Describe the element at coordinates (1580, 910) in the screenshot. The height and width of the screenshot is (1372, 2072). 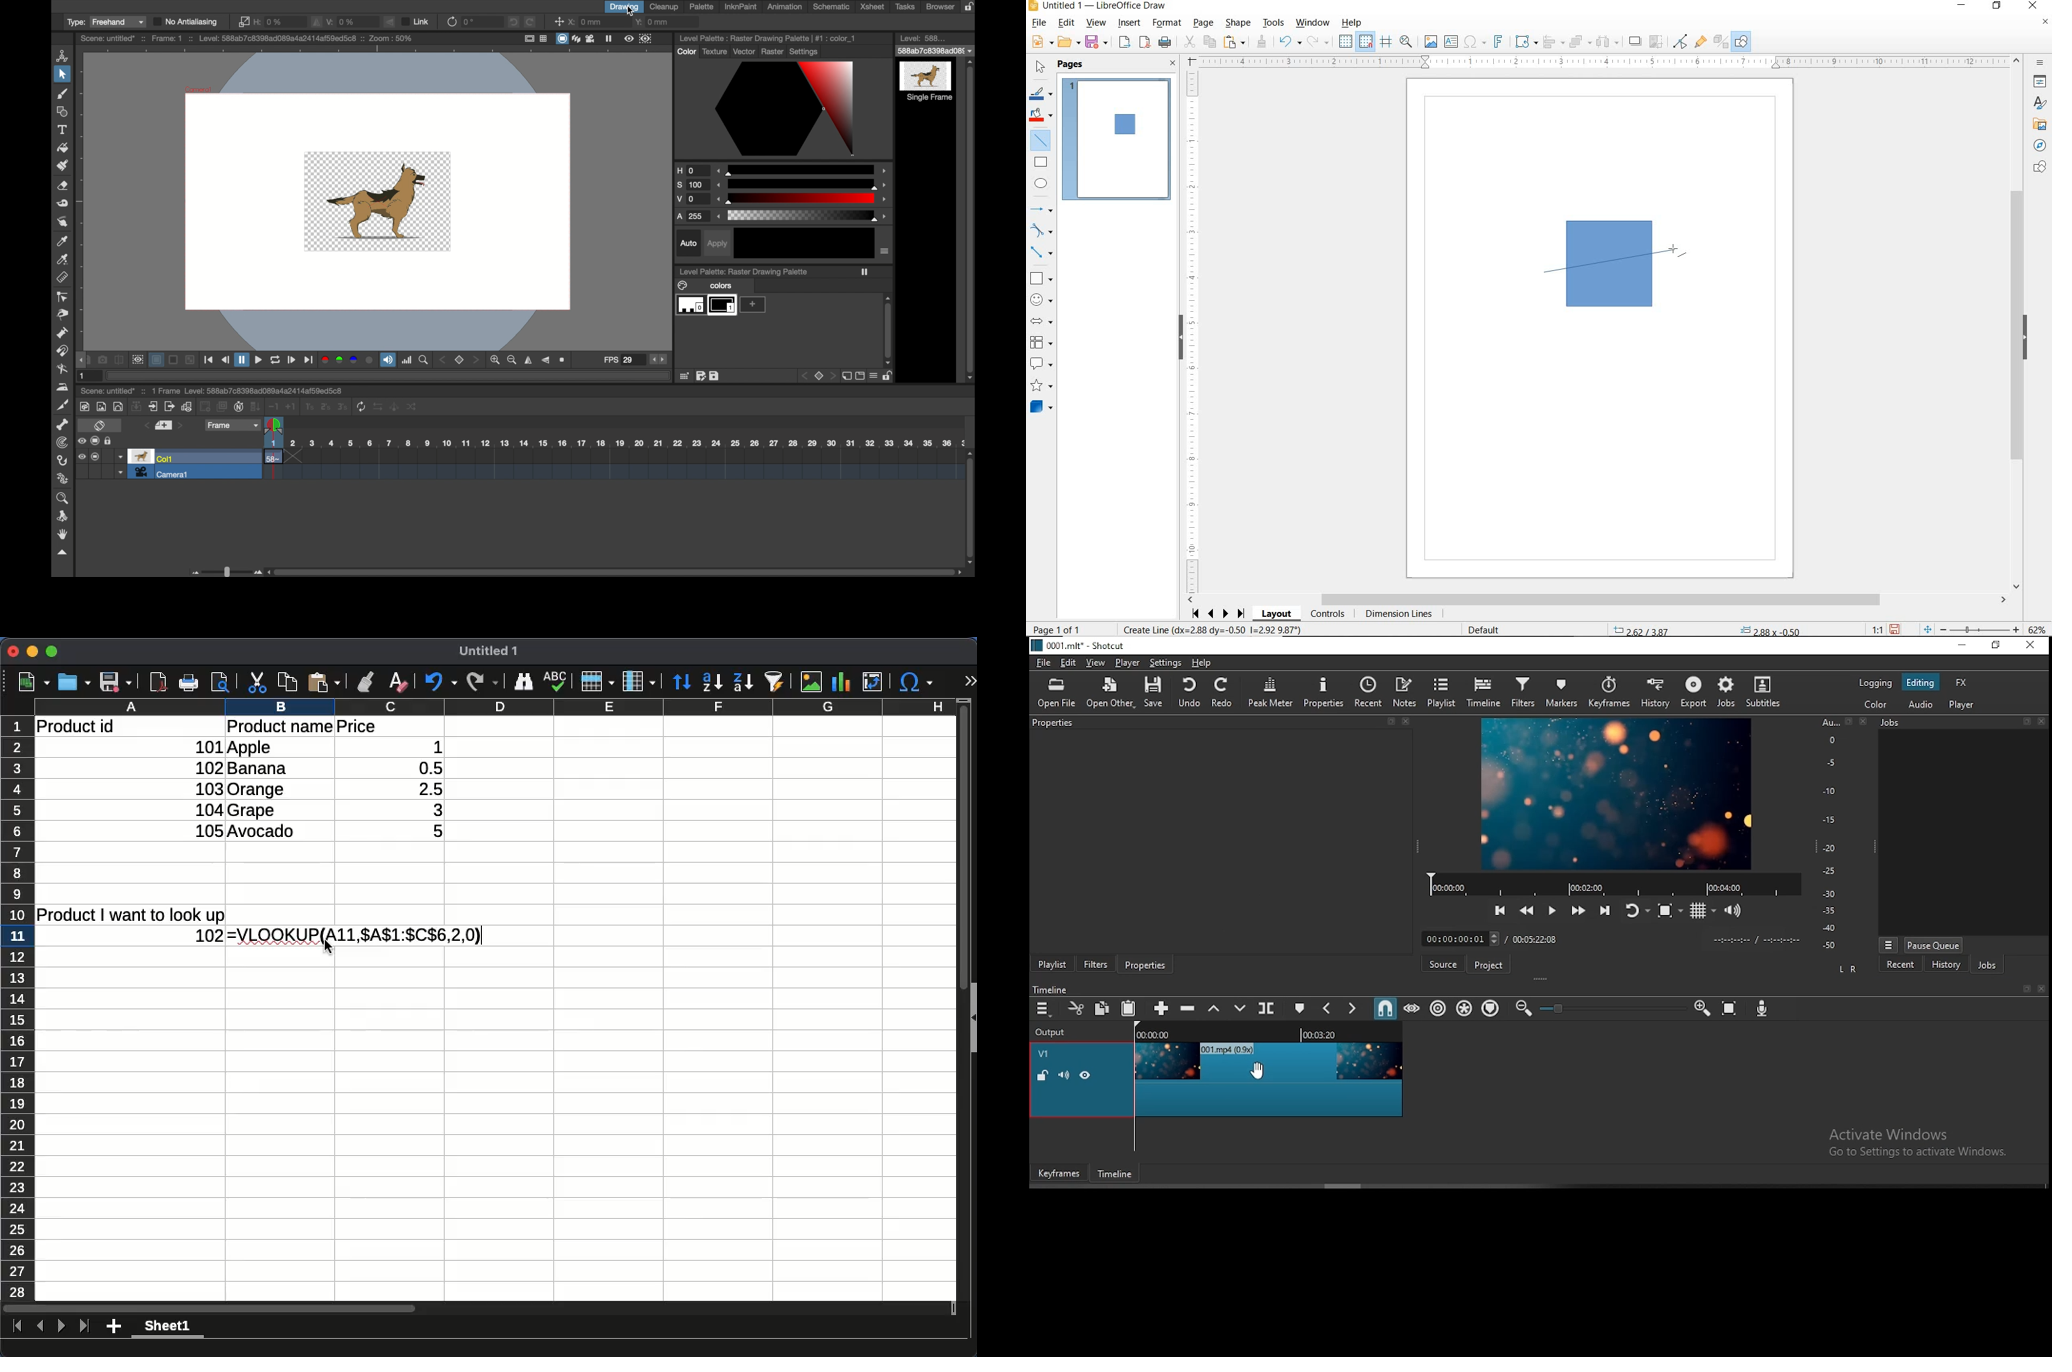
I see `play quickly forward` at that location.